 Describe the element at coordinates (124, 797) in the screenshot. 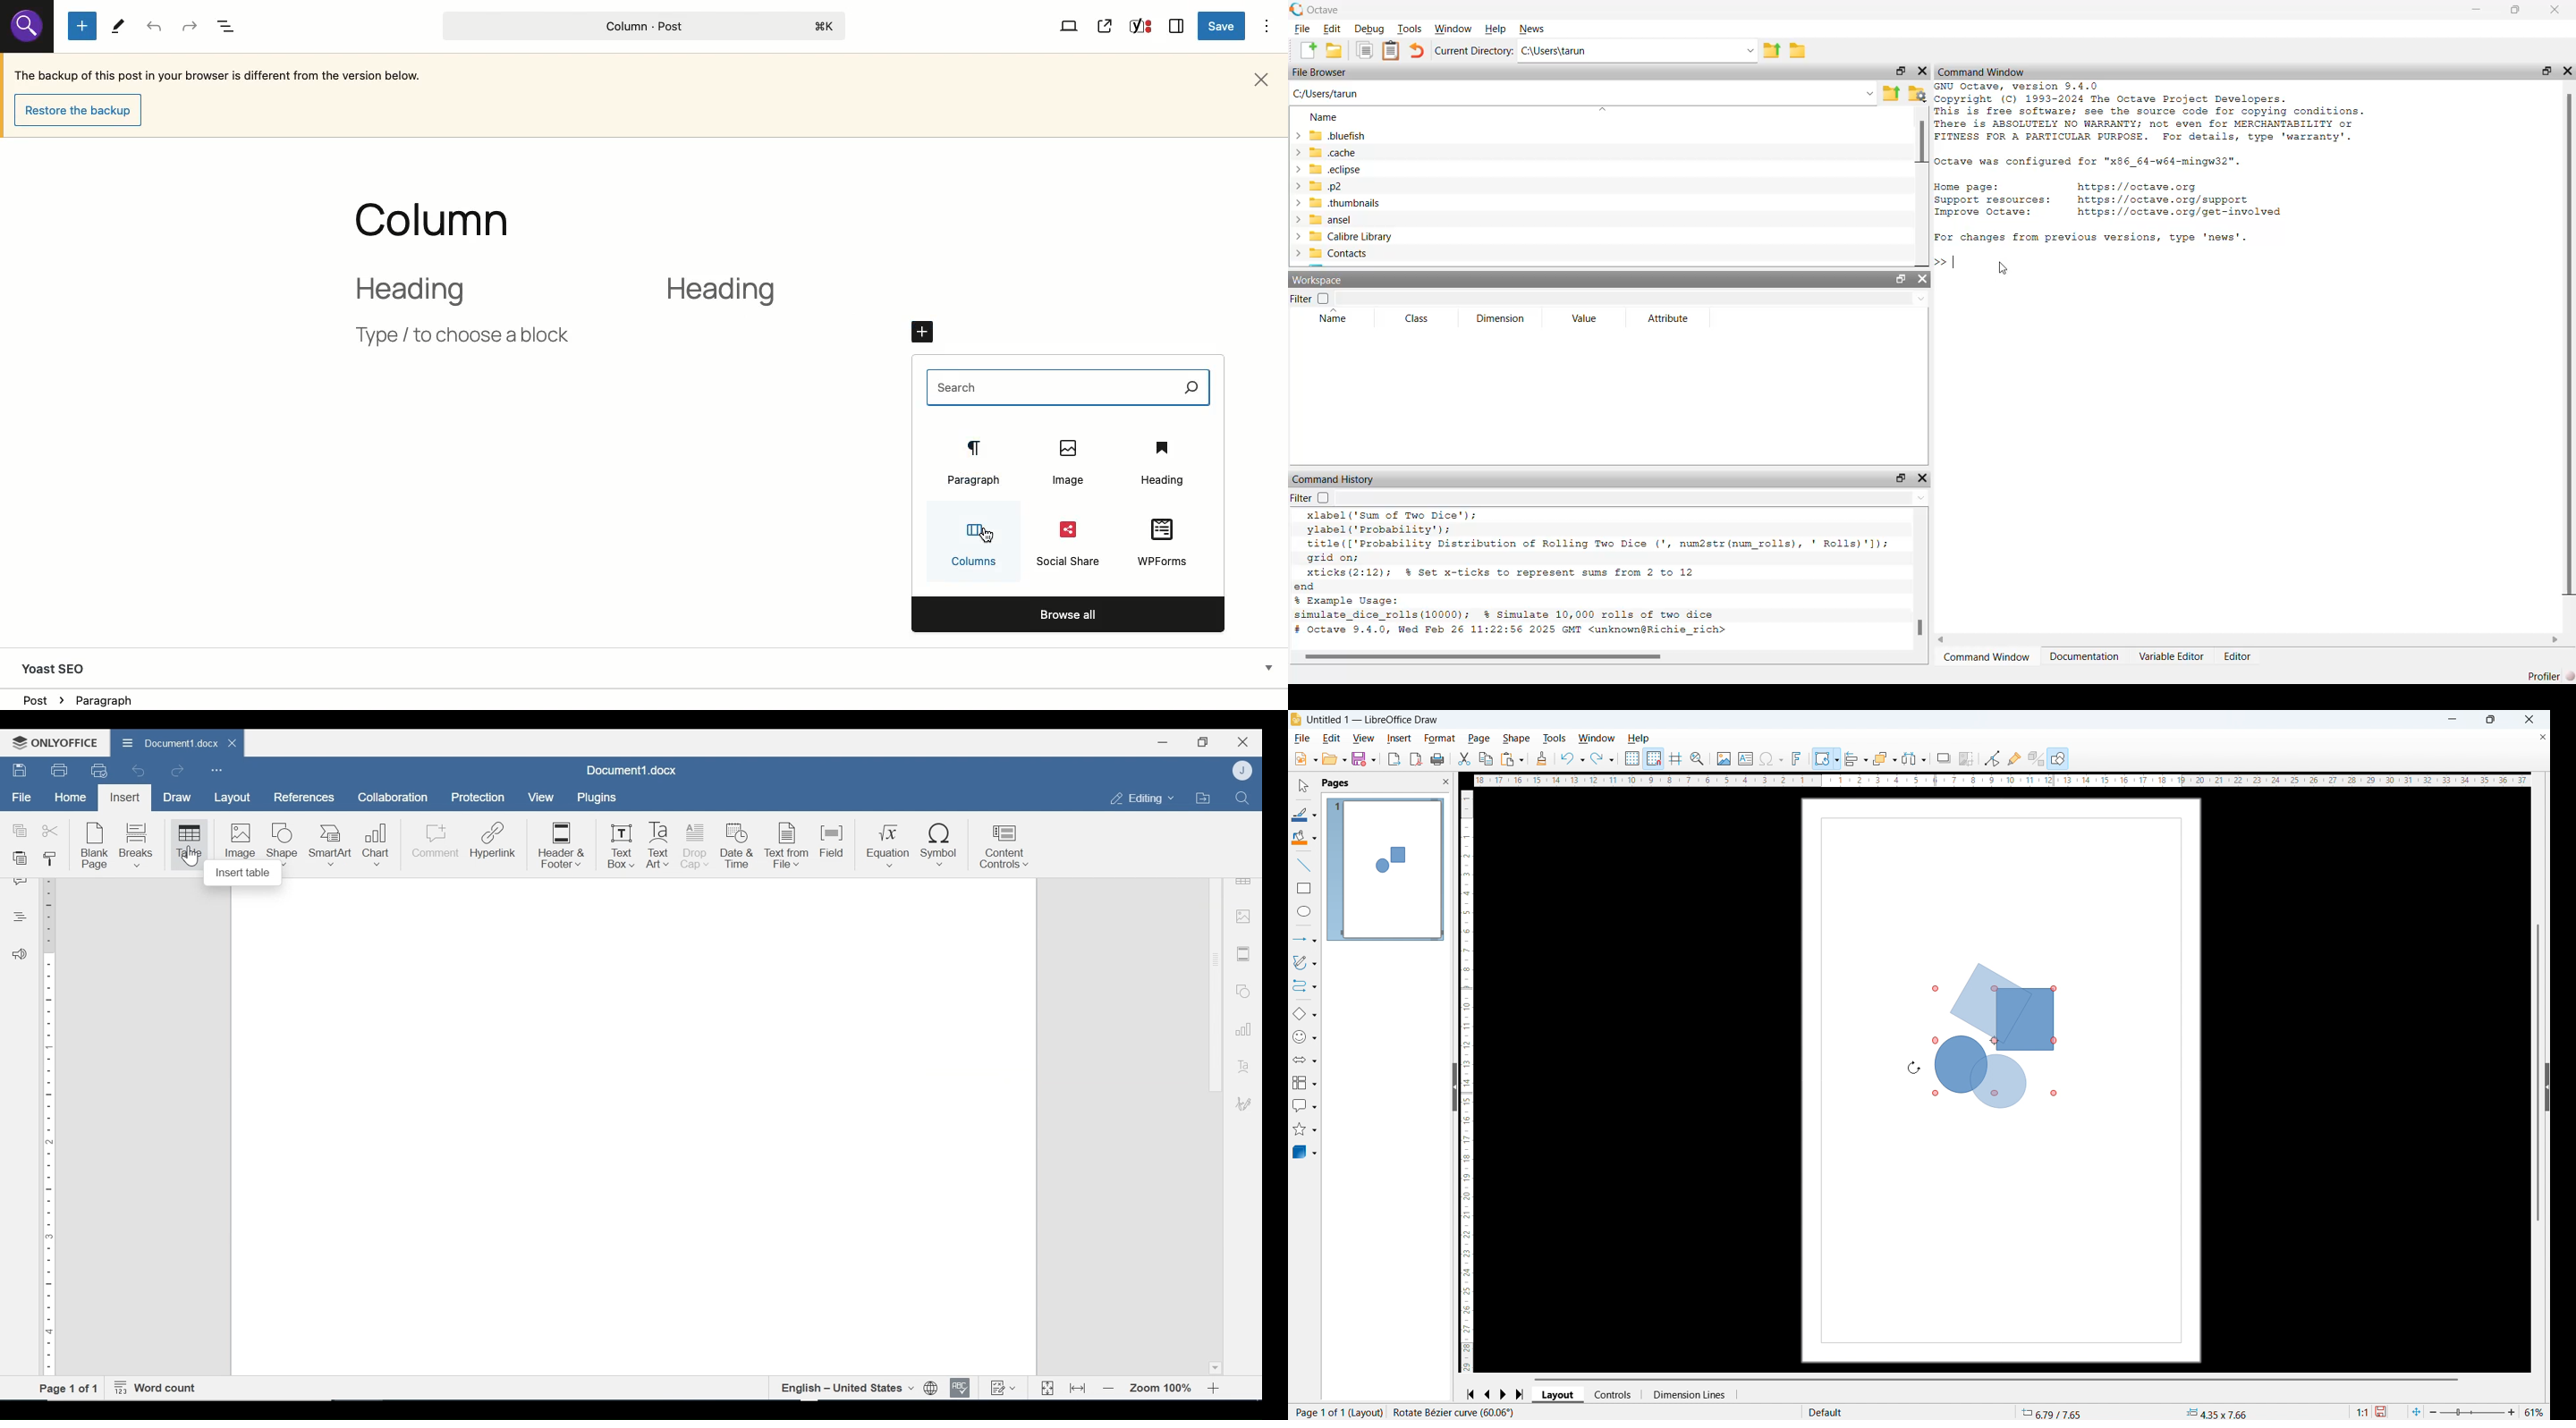

I see `Insert` at that location.